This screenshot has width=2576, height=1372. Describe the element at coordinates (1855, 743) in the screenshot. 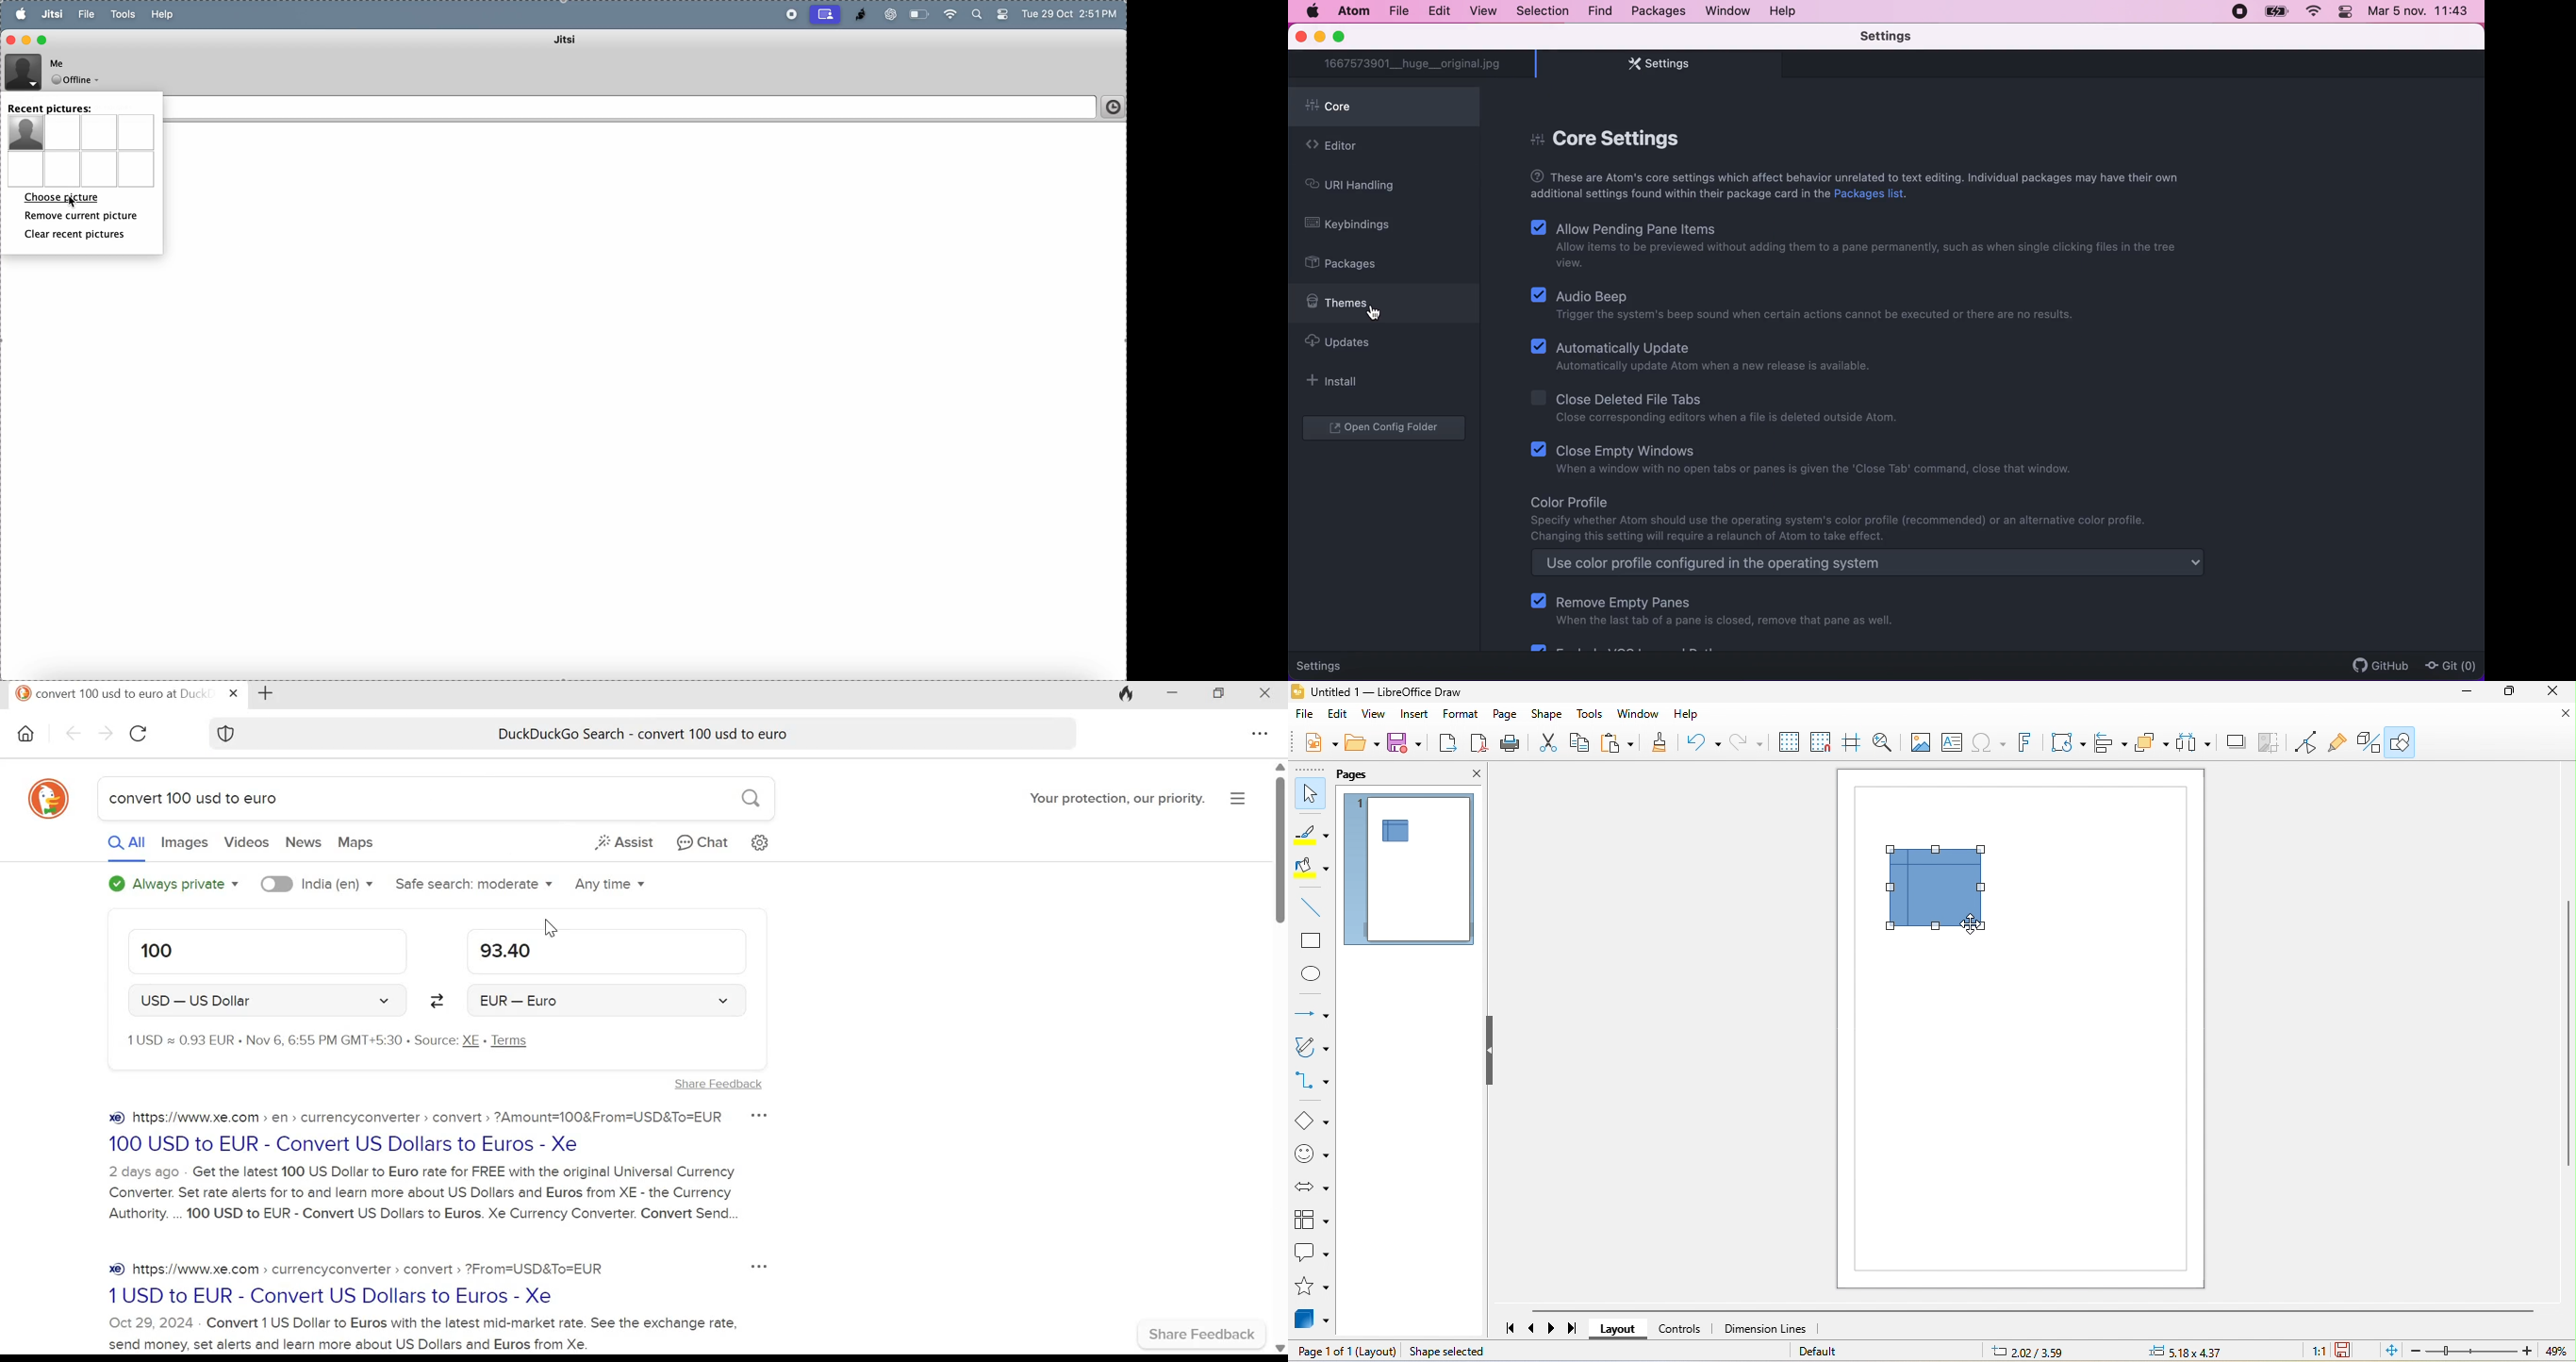

I see `helplines while moving` at that location.